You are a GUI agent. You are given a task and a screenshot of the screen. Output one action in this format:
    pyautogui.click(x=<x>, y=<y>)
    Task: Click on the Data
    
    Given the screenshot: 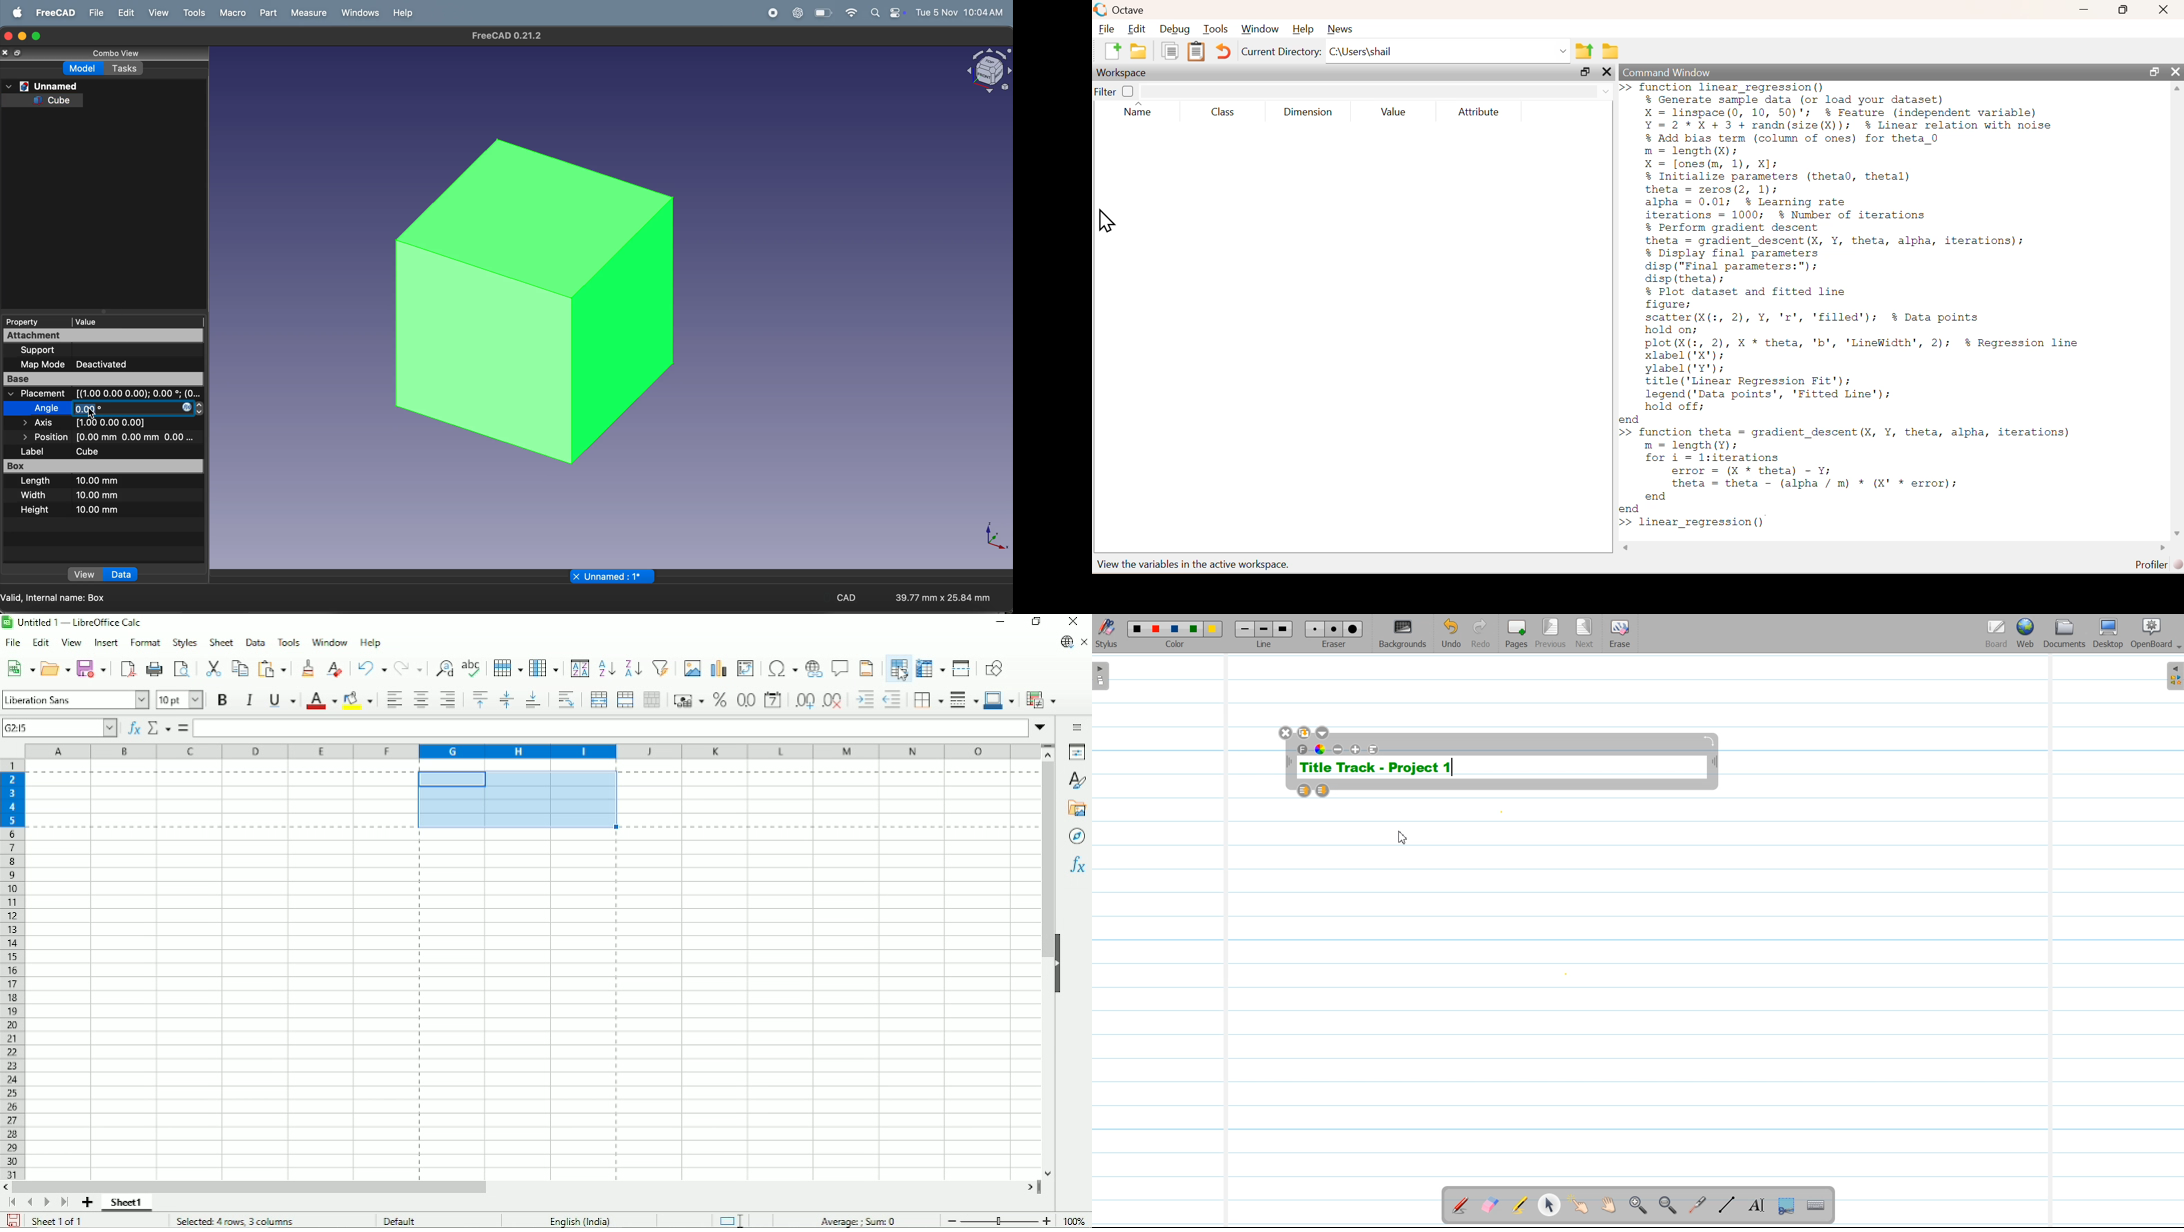 What is the action you would take?
    pyautogui.click(x=256, y=641)
    